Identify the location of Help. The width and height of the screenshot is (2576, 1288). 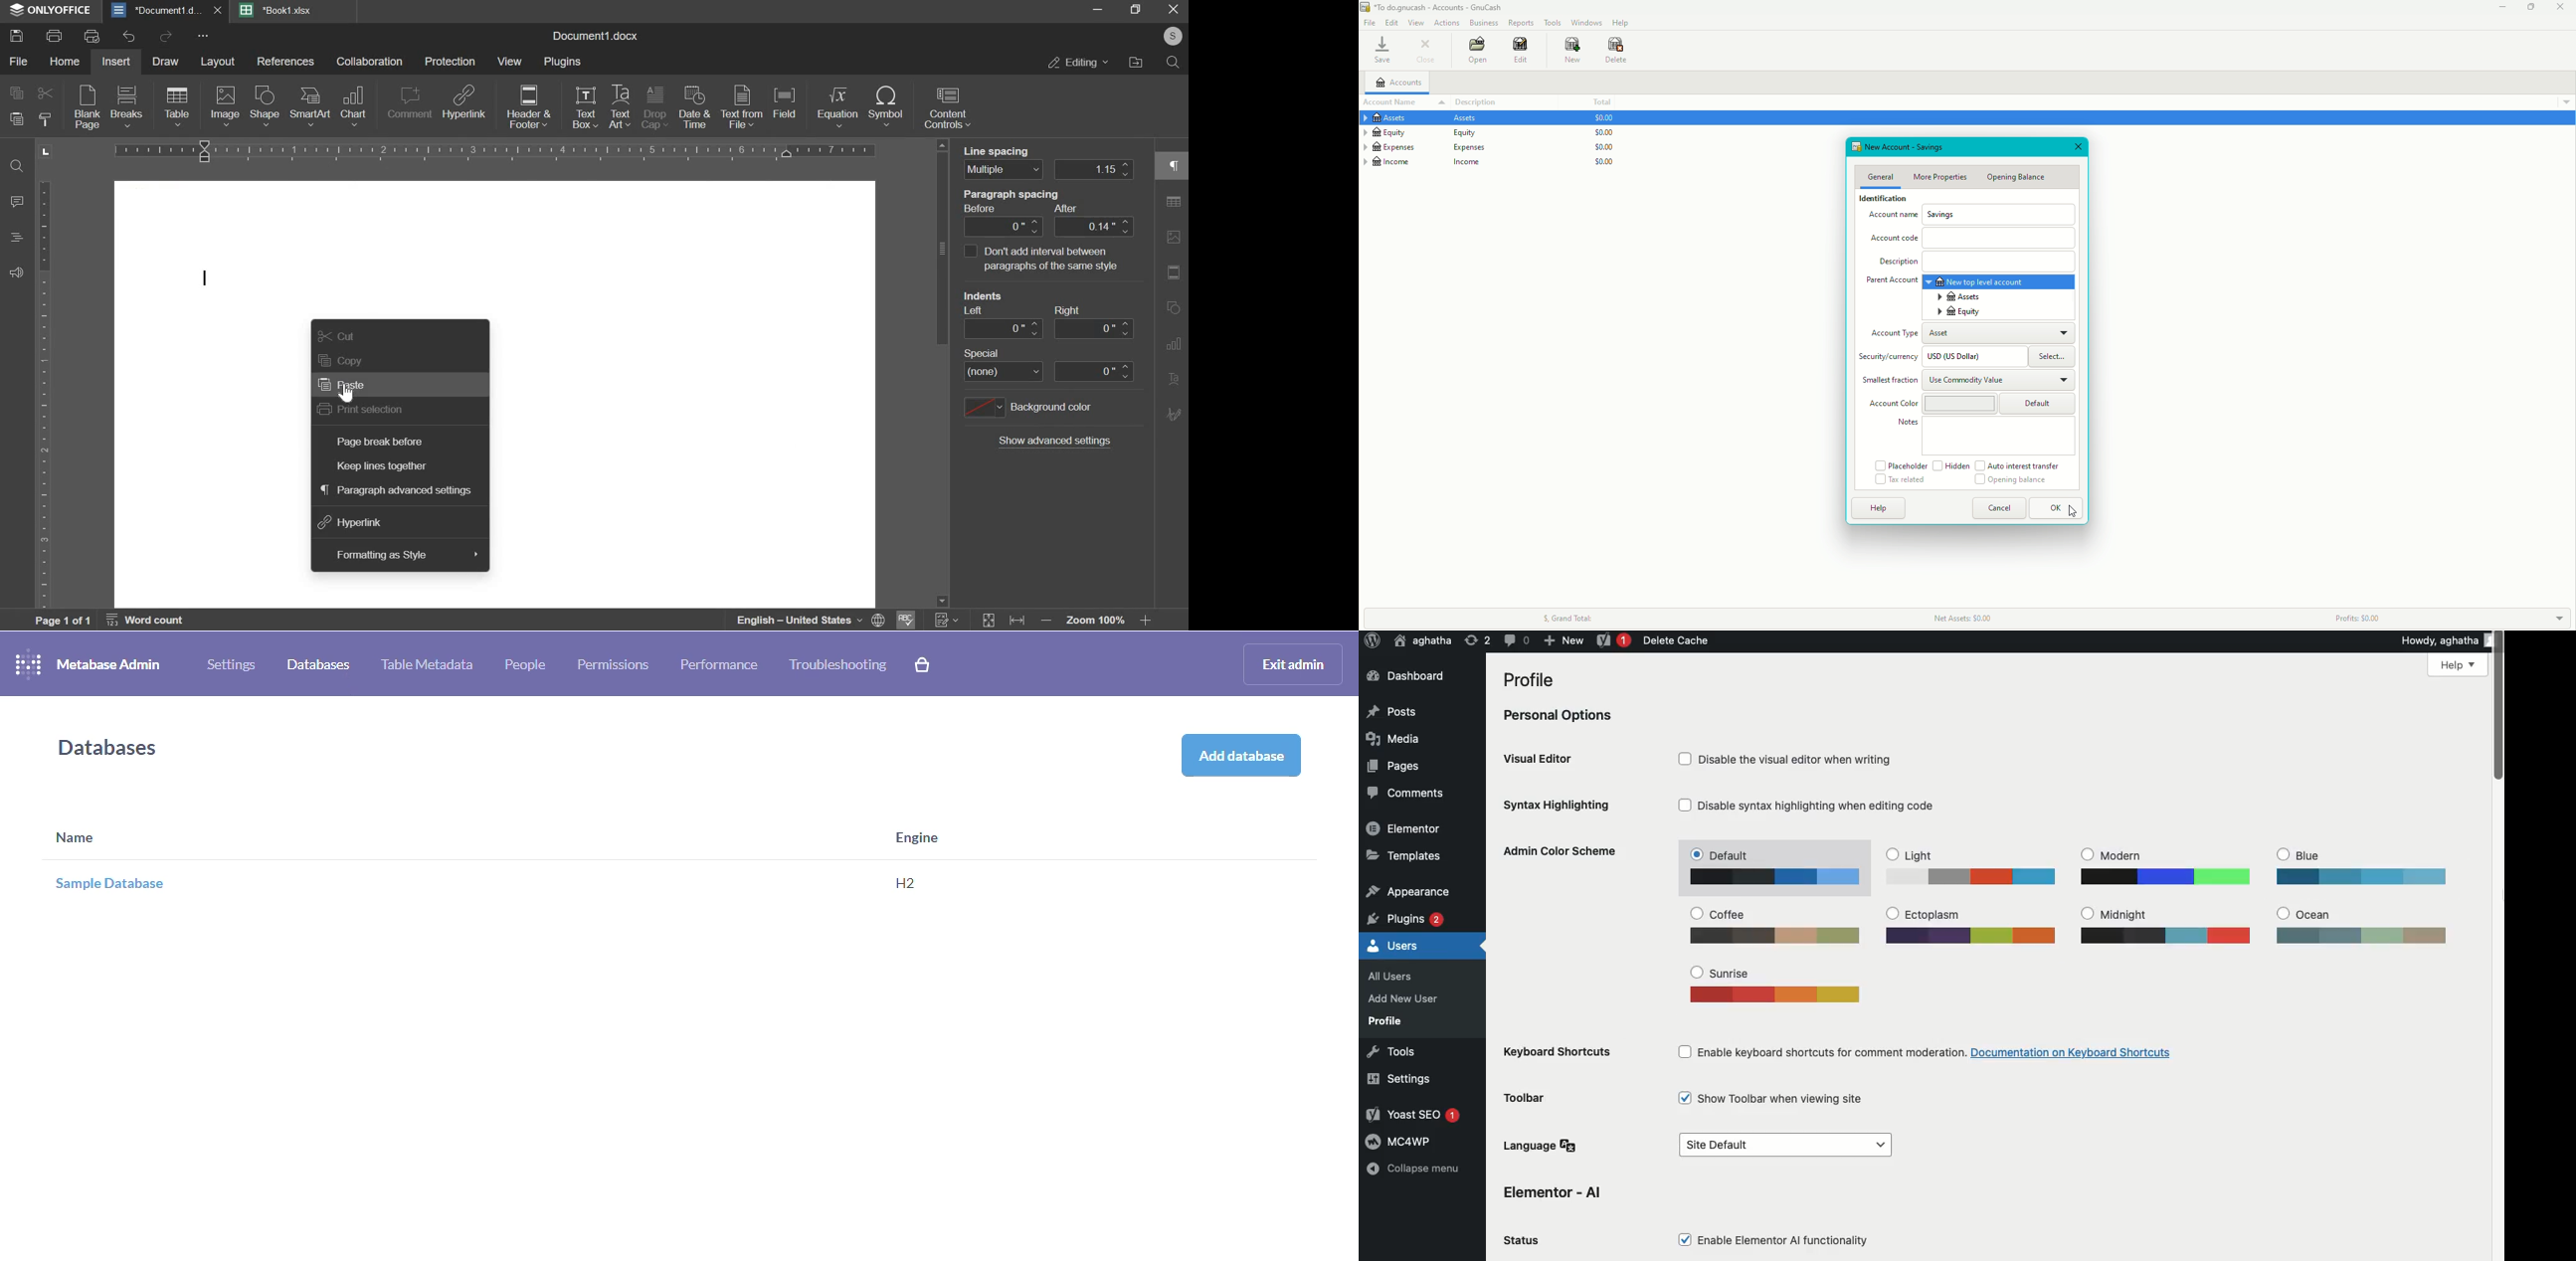
(1621, 22).